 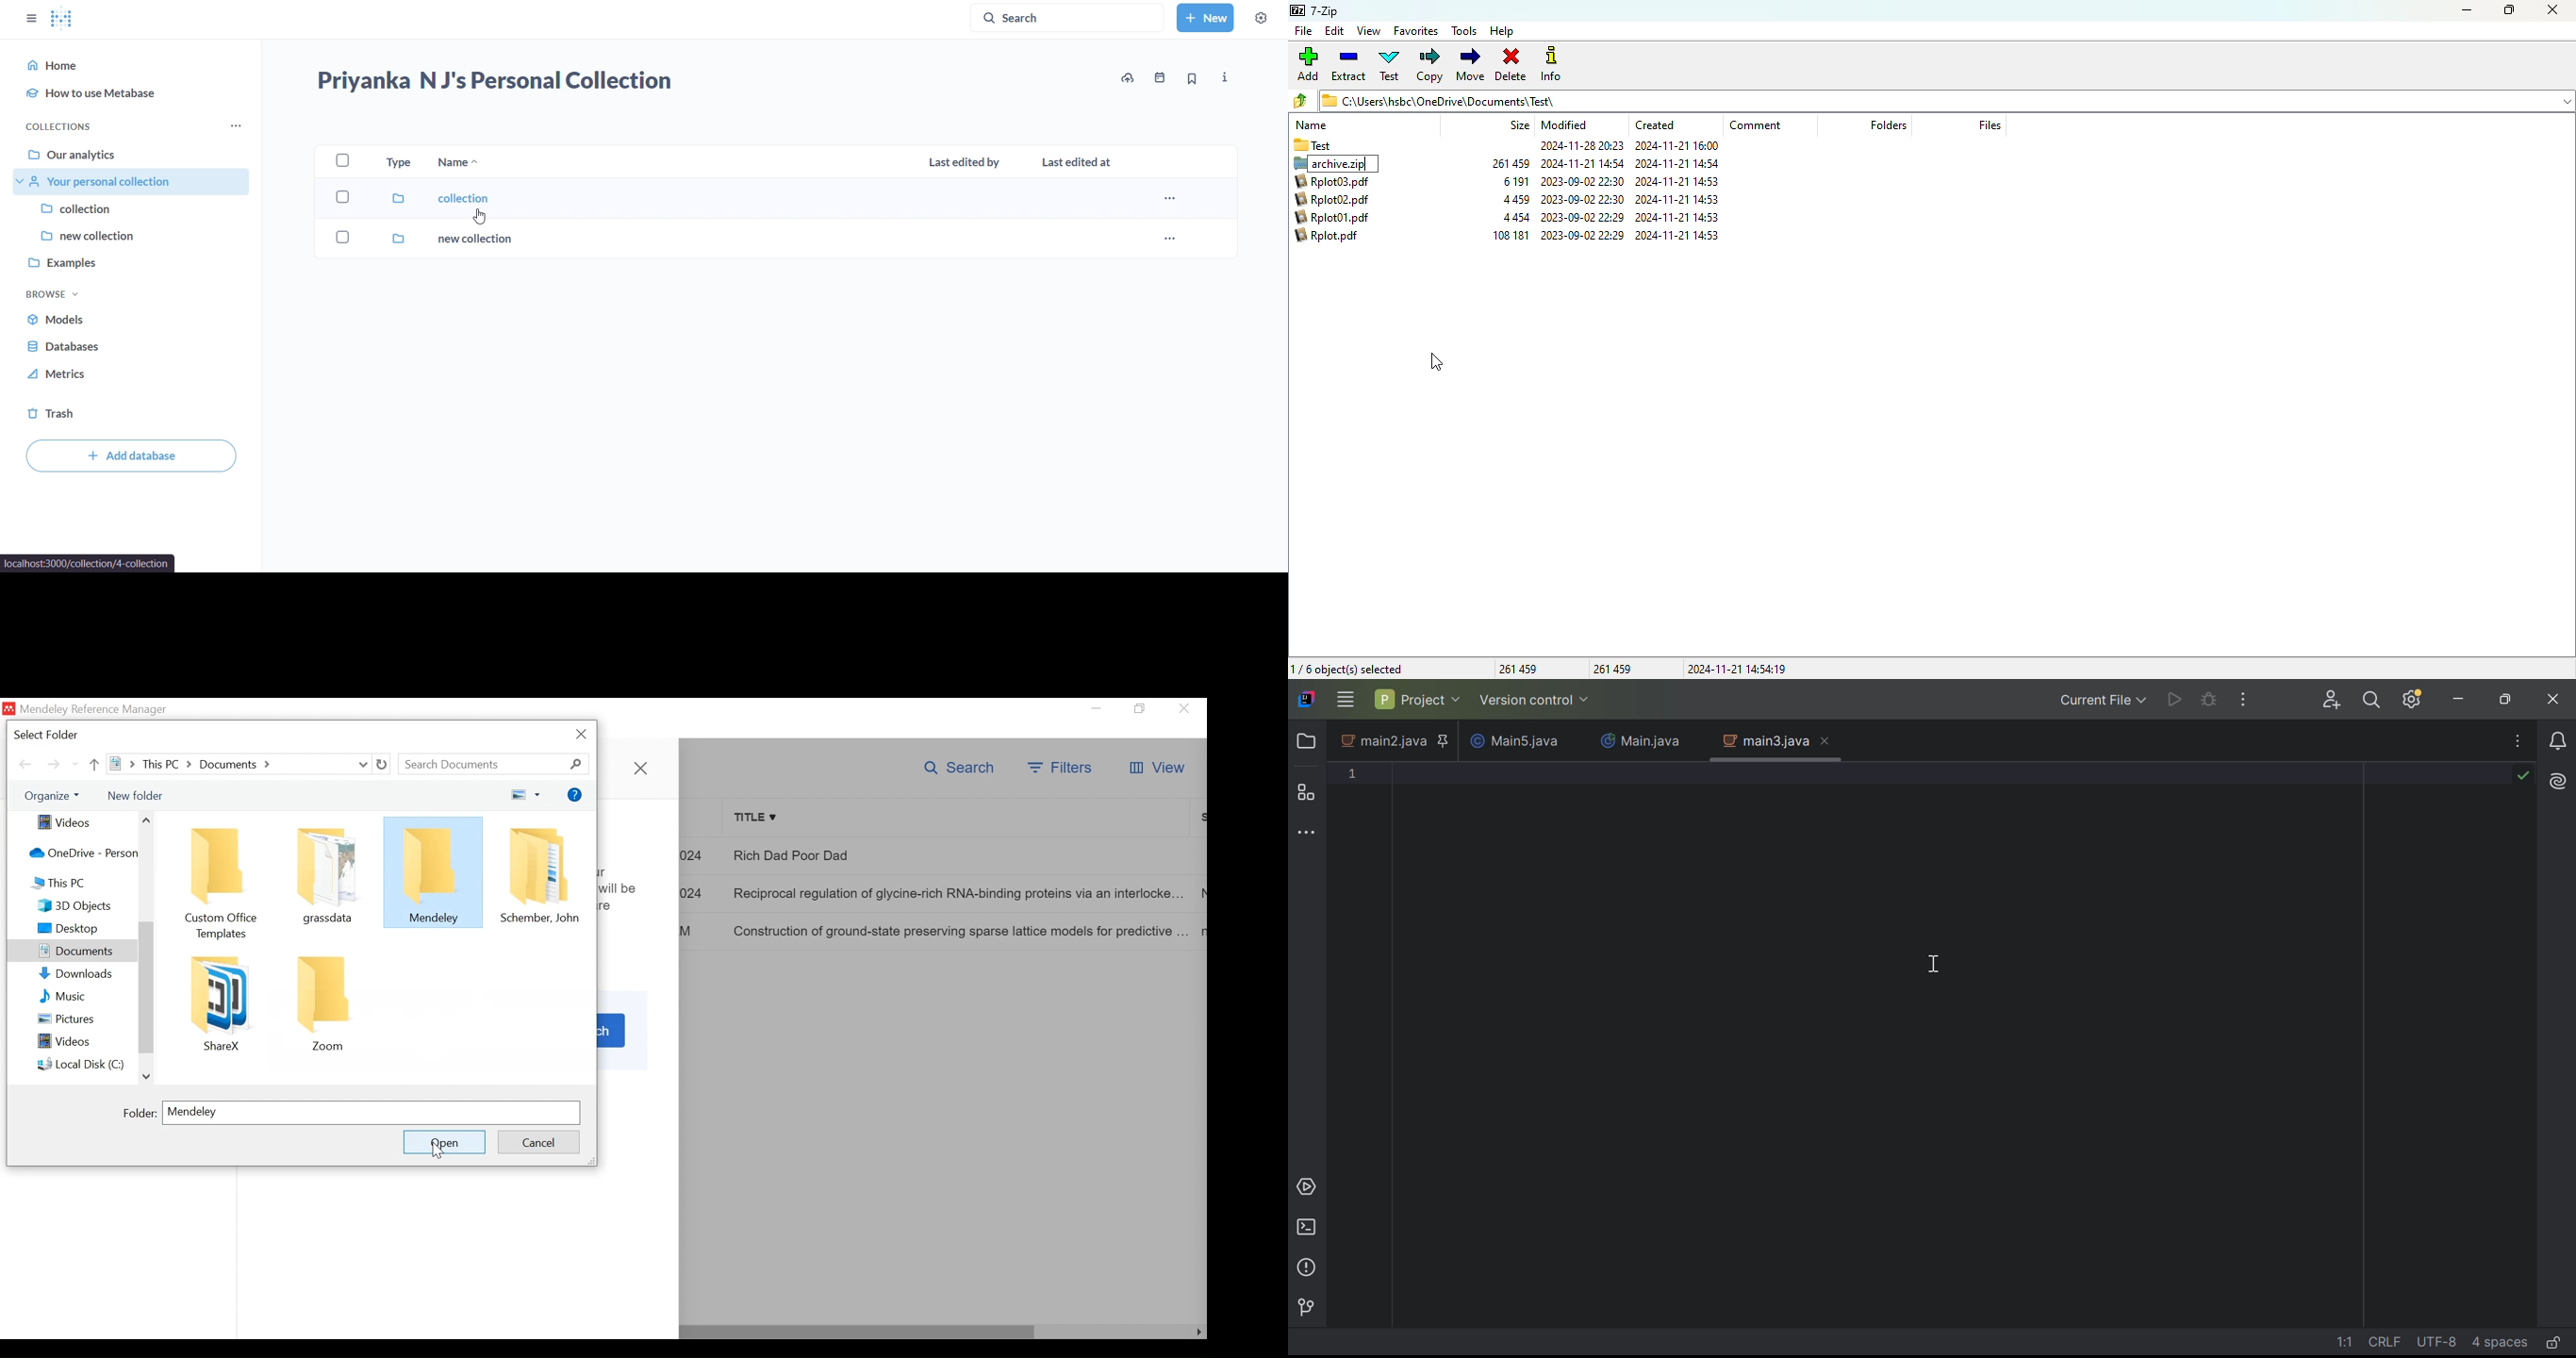 I want to click on Navigate Back, so click(x=25, y=766).